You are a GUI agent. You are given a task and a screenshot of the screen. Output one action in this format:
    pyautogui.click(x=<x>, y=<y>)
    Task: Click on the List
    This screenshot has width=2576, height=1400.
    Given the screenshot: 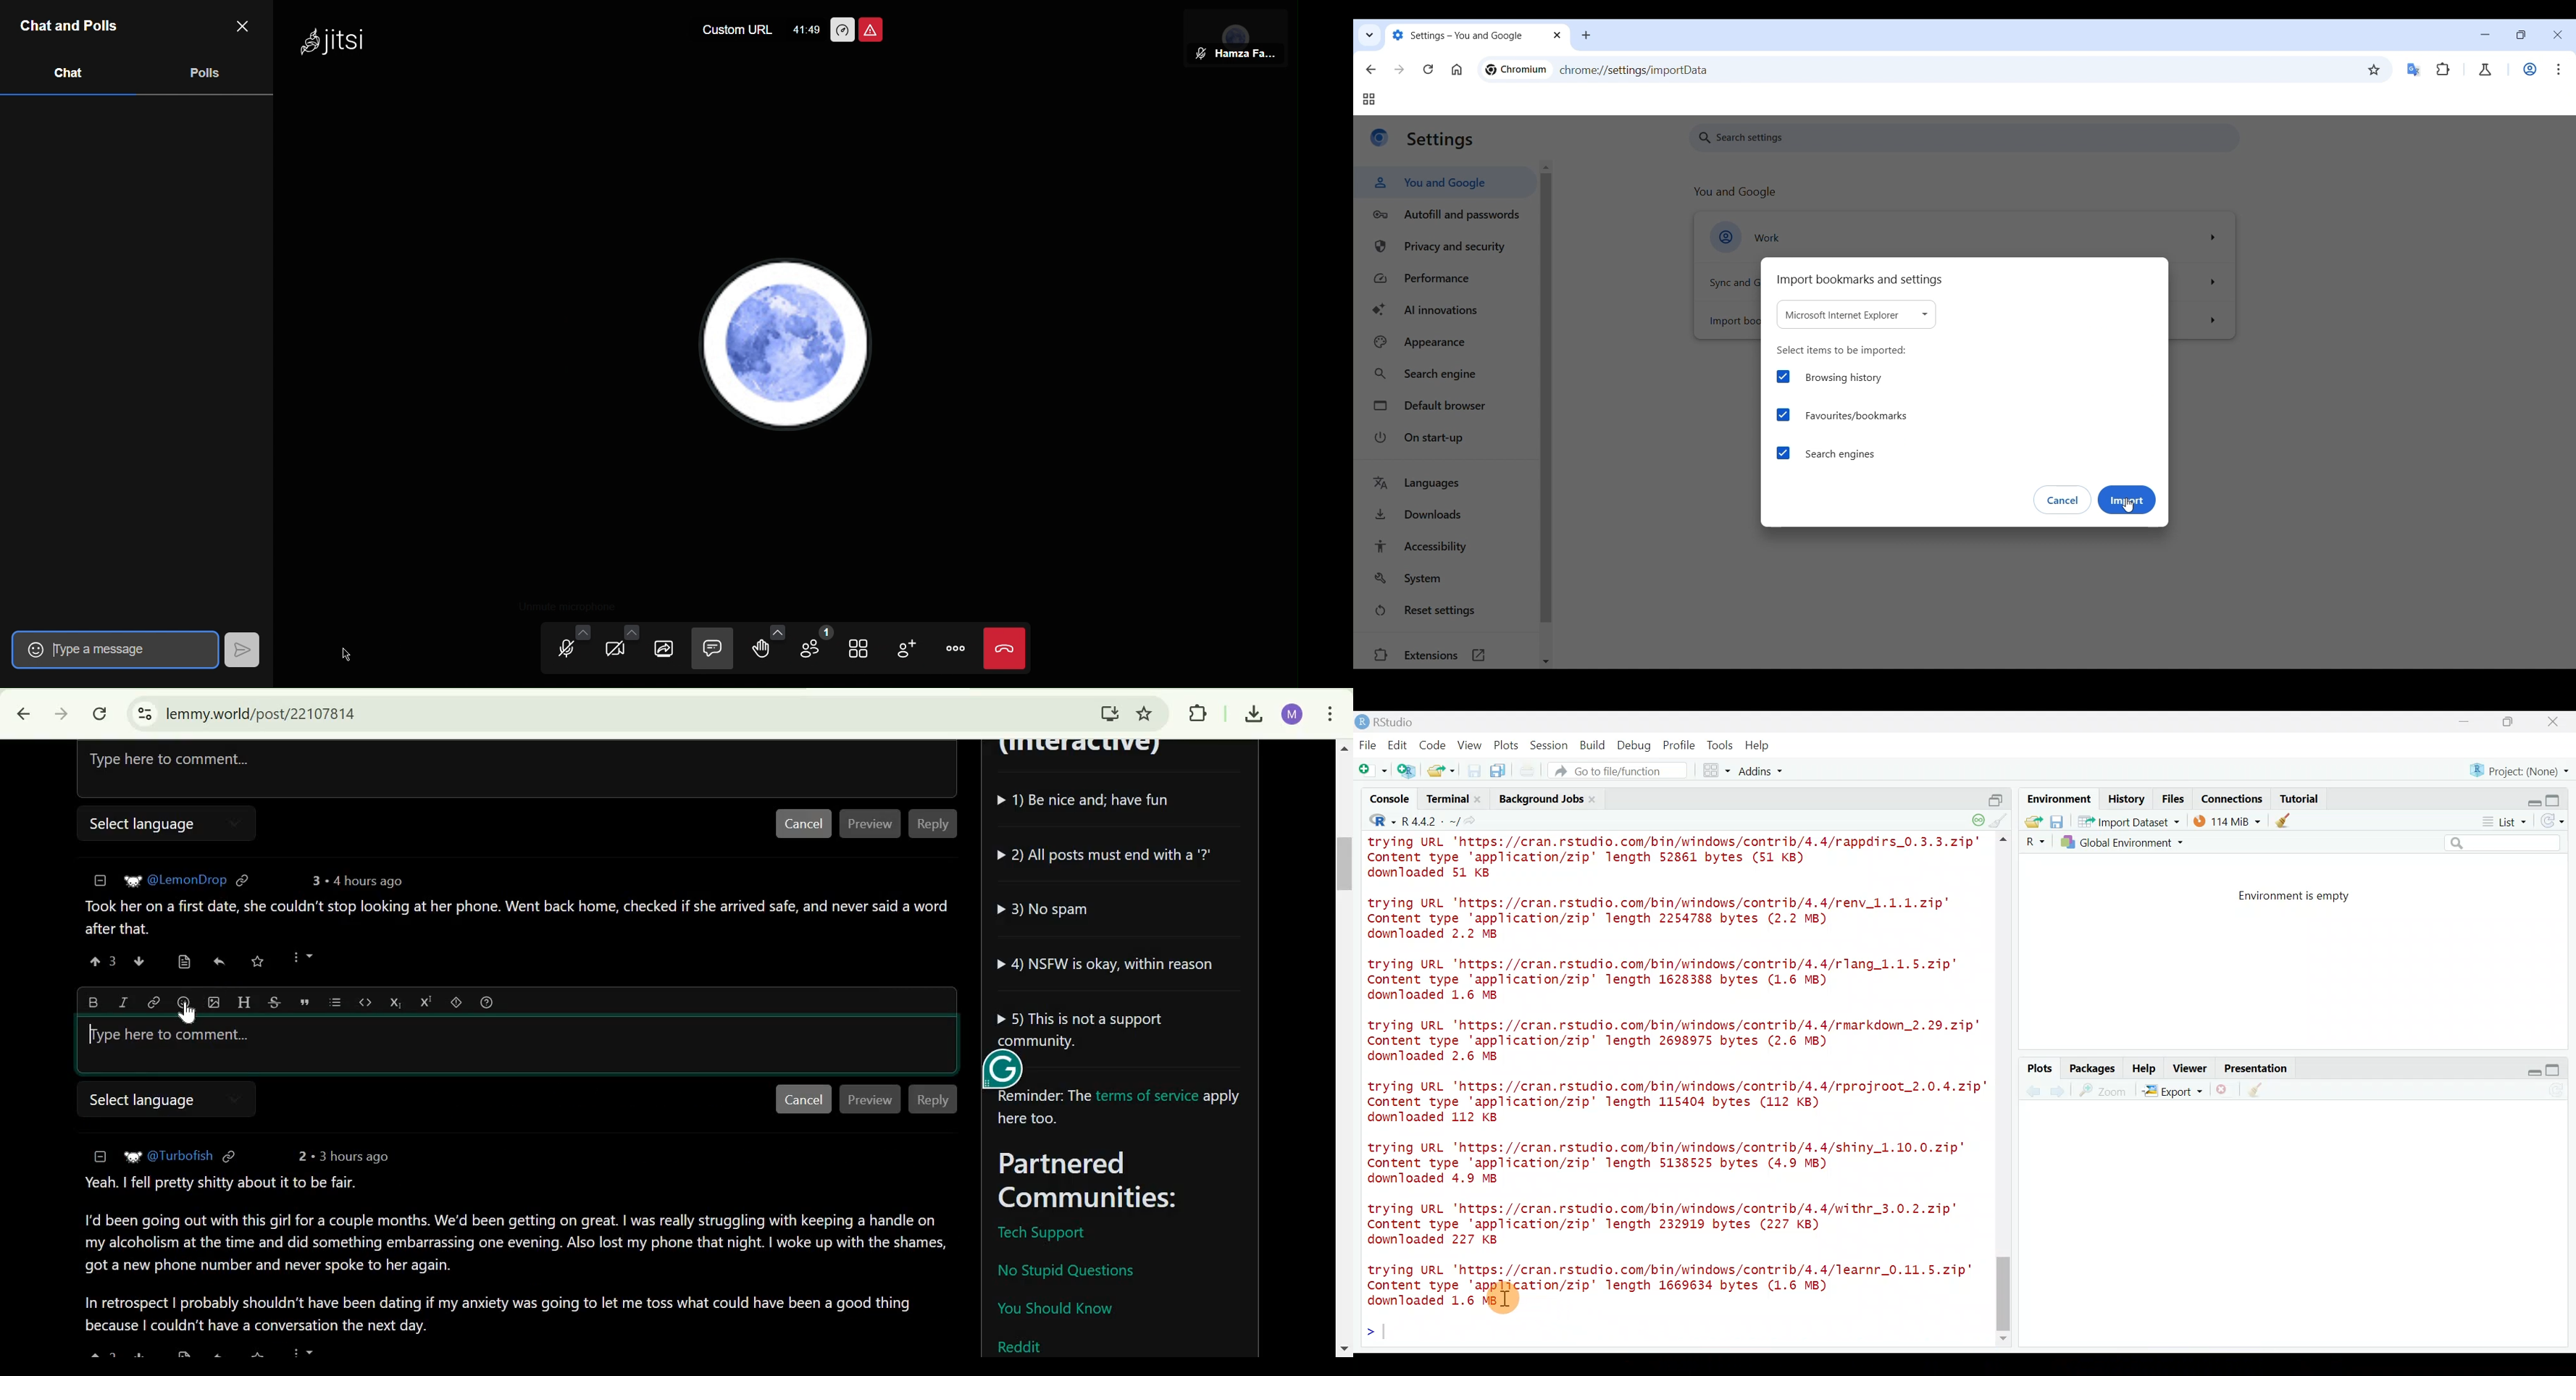 What is the action you would take?
    pyautogui.click(x=2503, y=822)
    